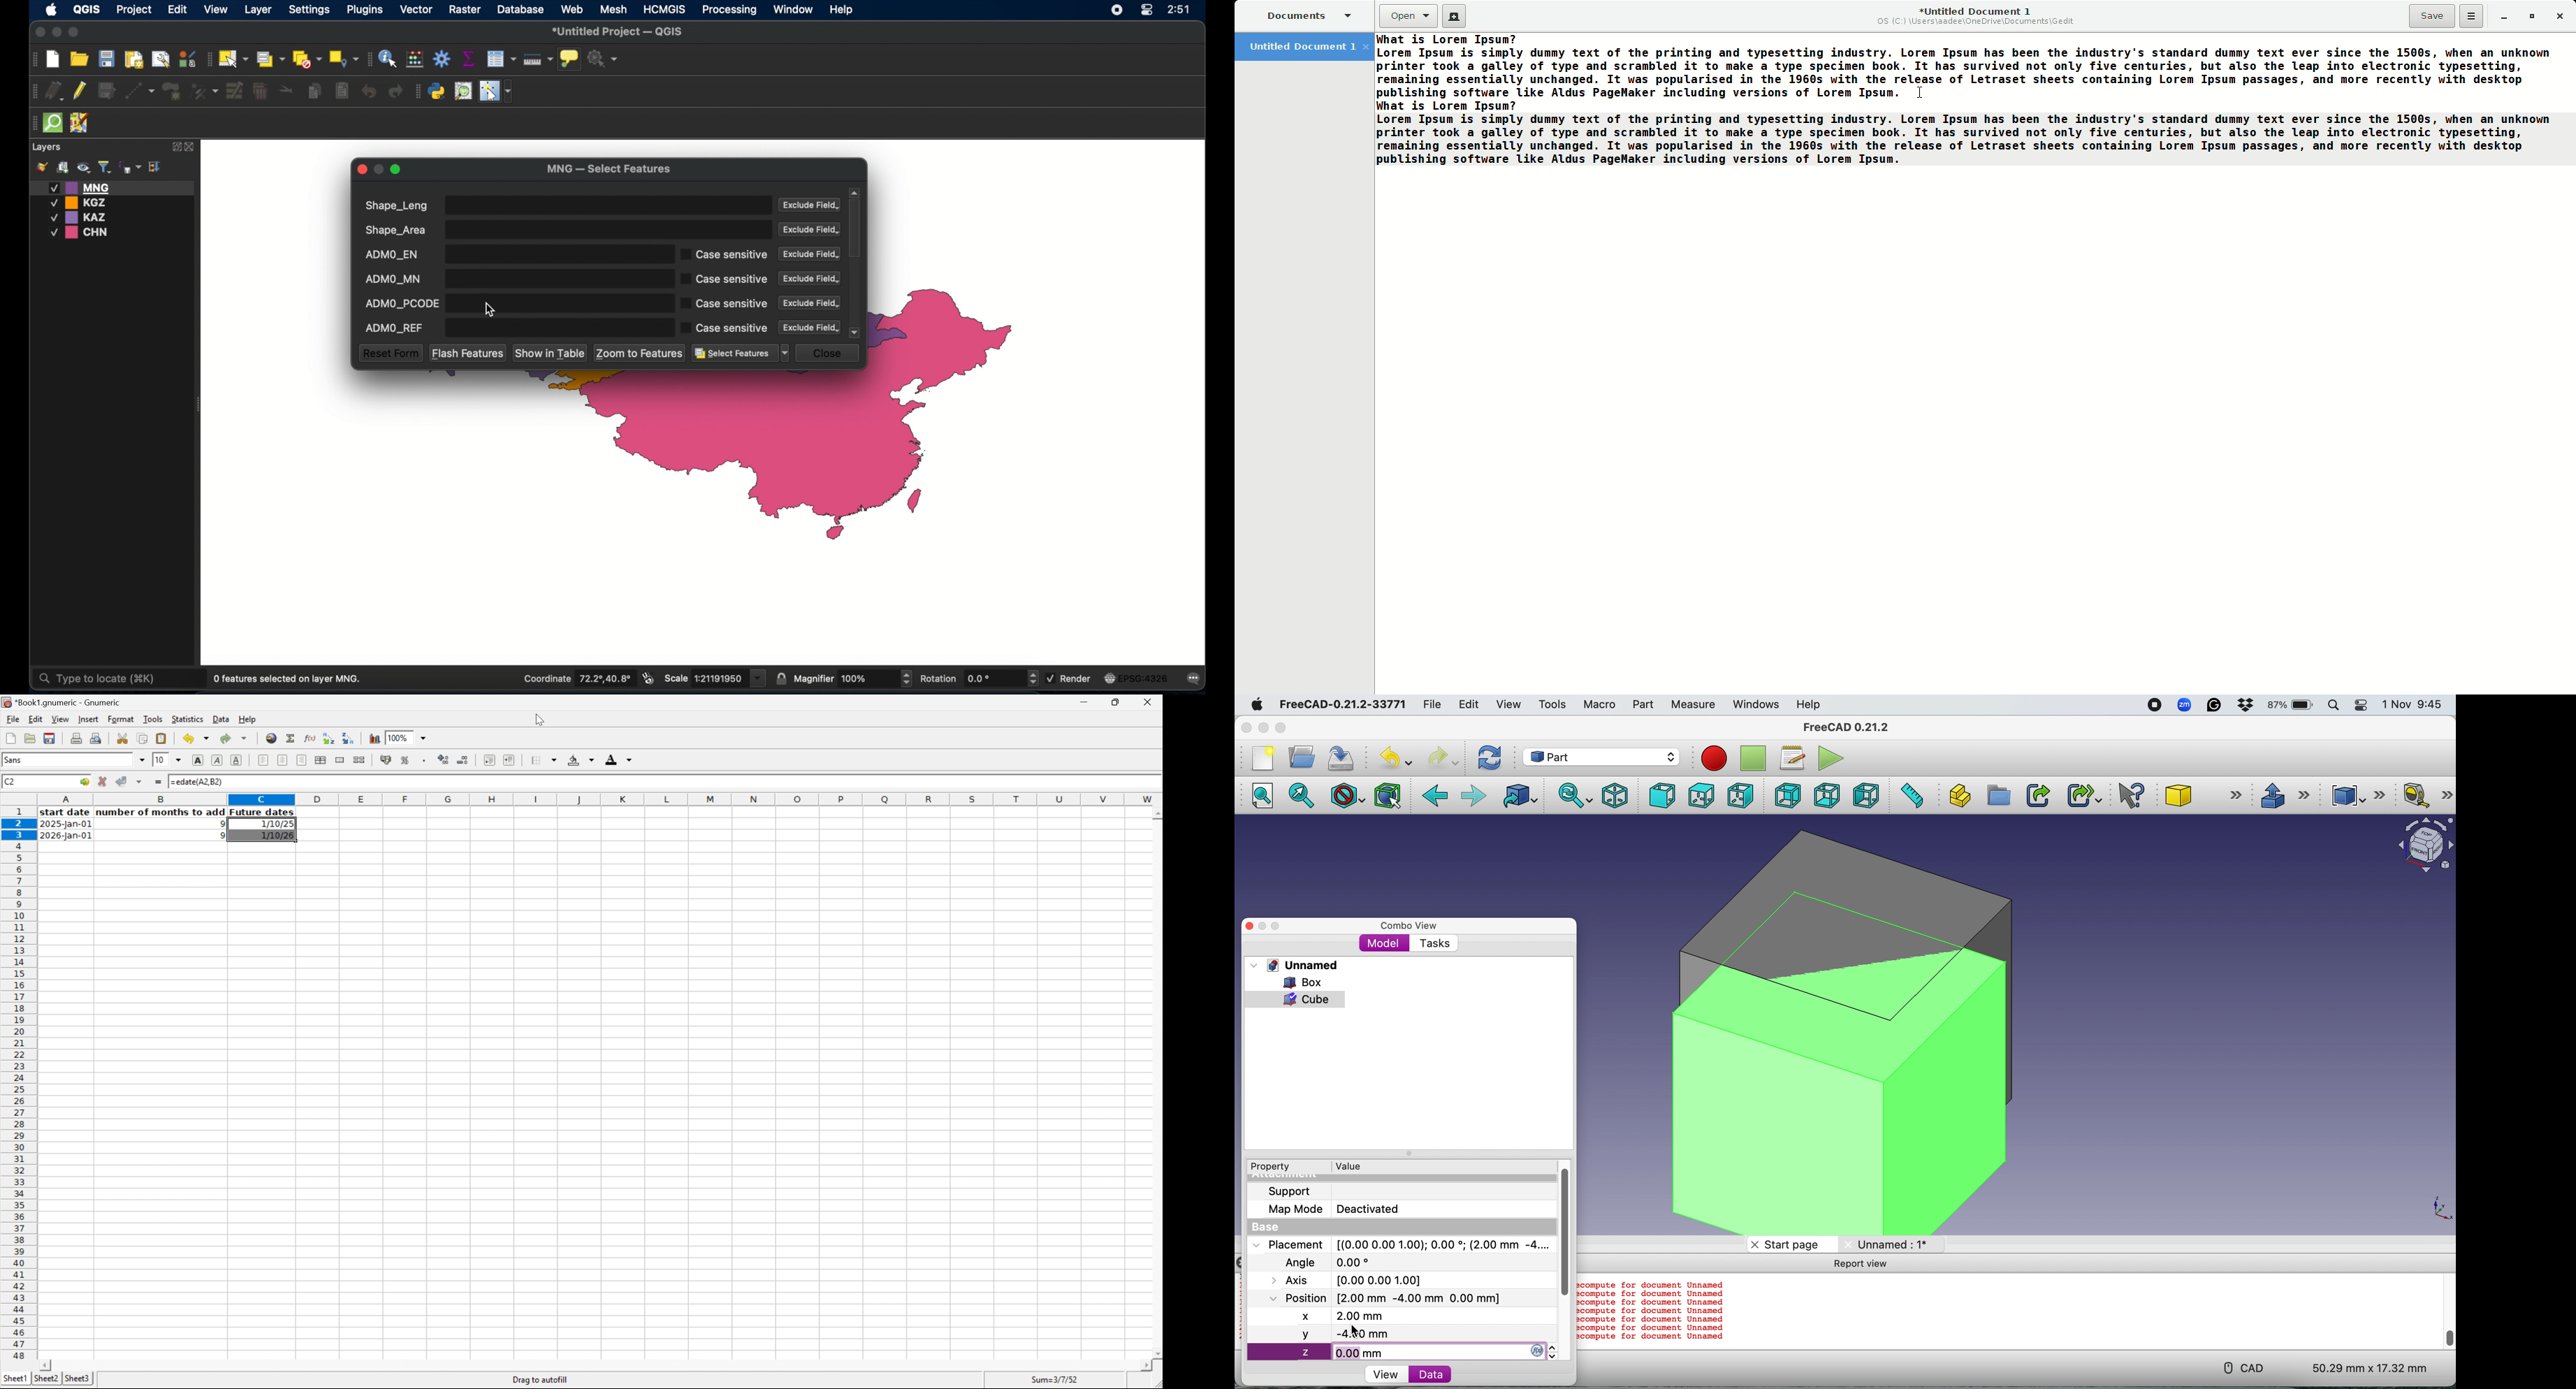 The width and height of the screenshot is (2576, 1400). I want to click on 1/10/26, so click(276, 836).